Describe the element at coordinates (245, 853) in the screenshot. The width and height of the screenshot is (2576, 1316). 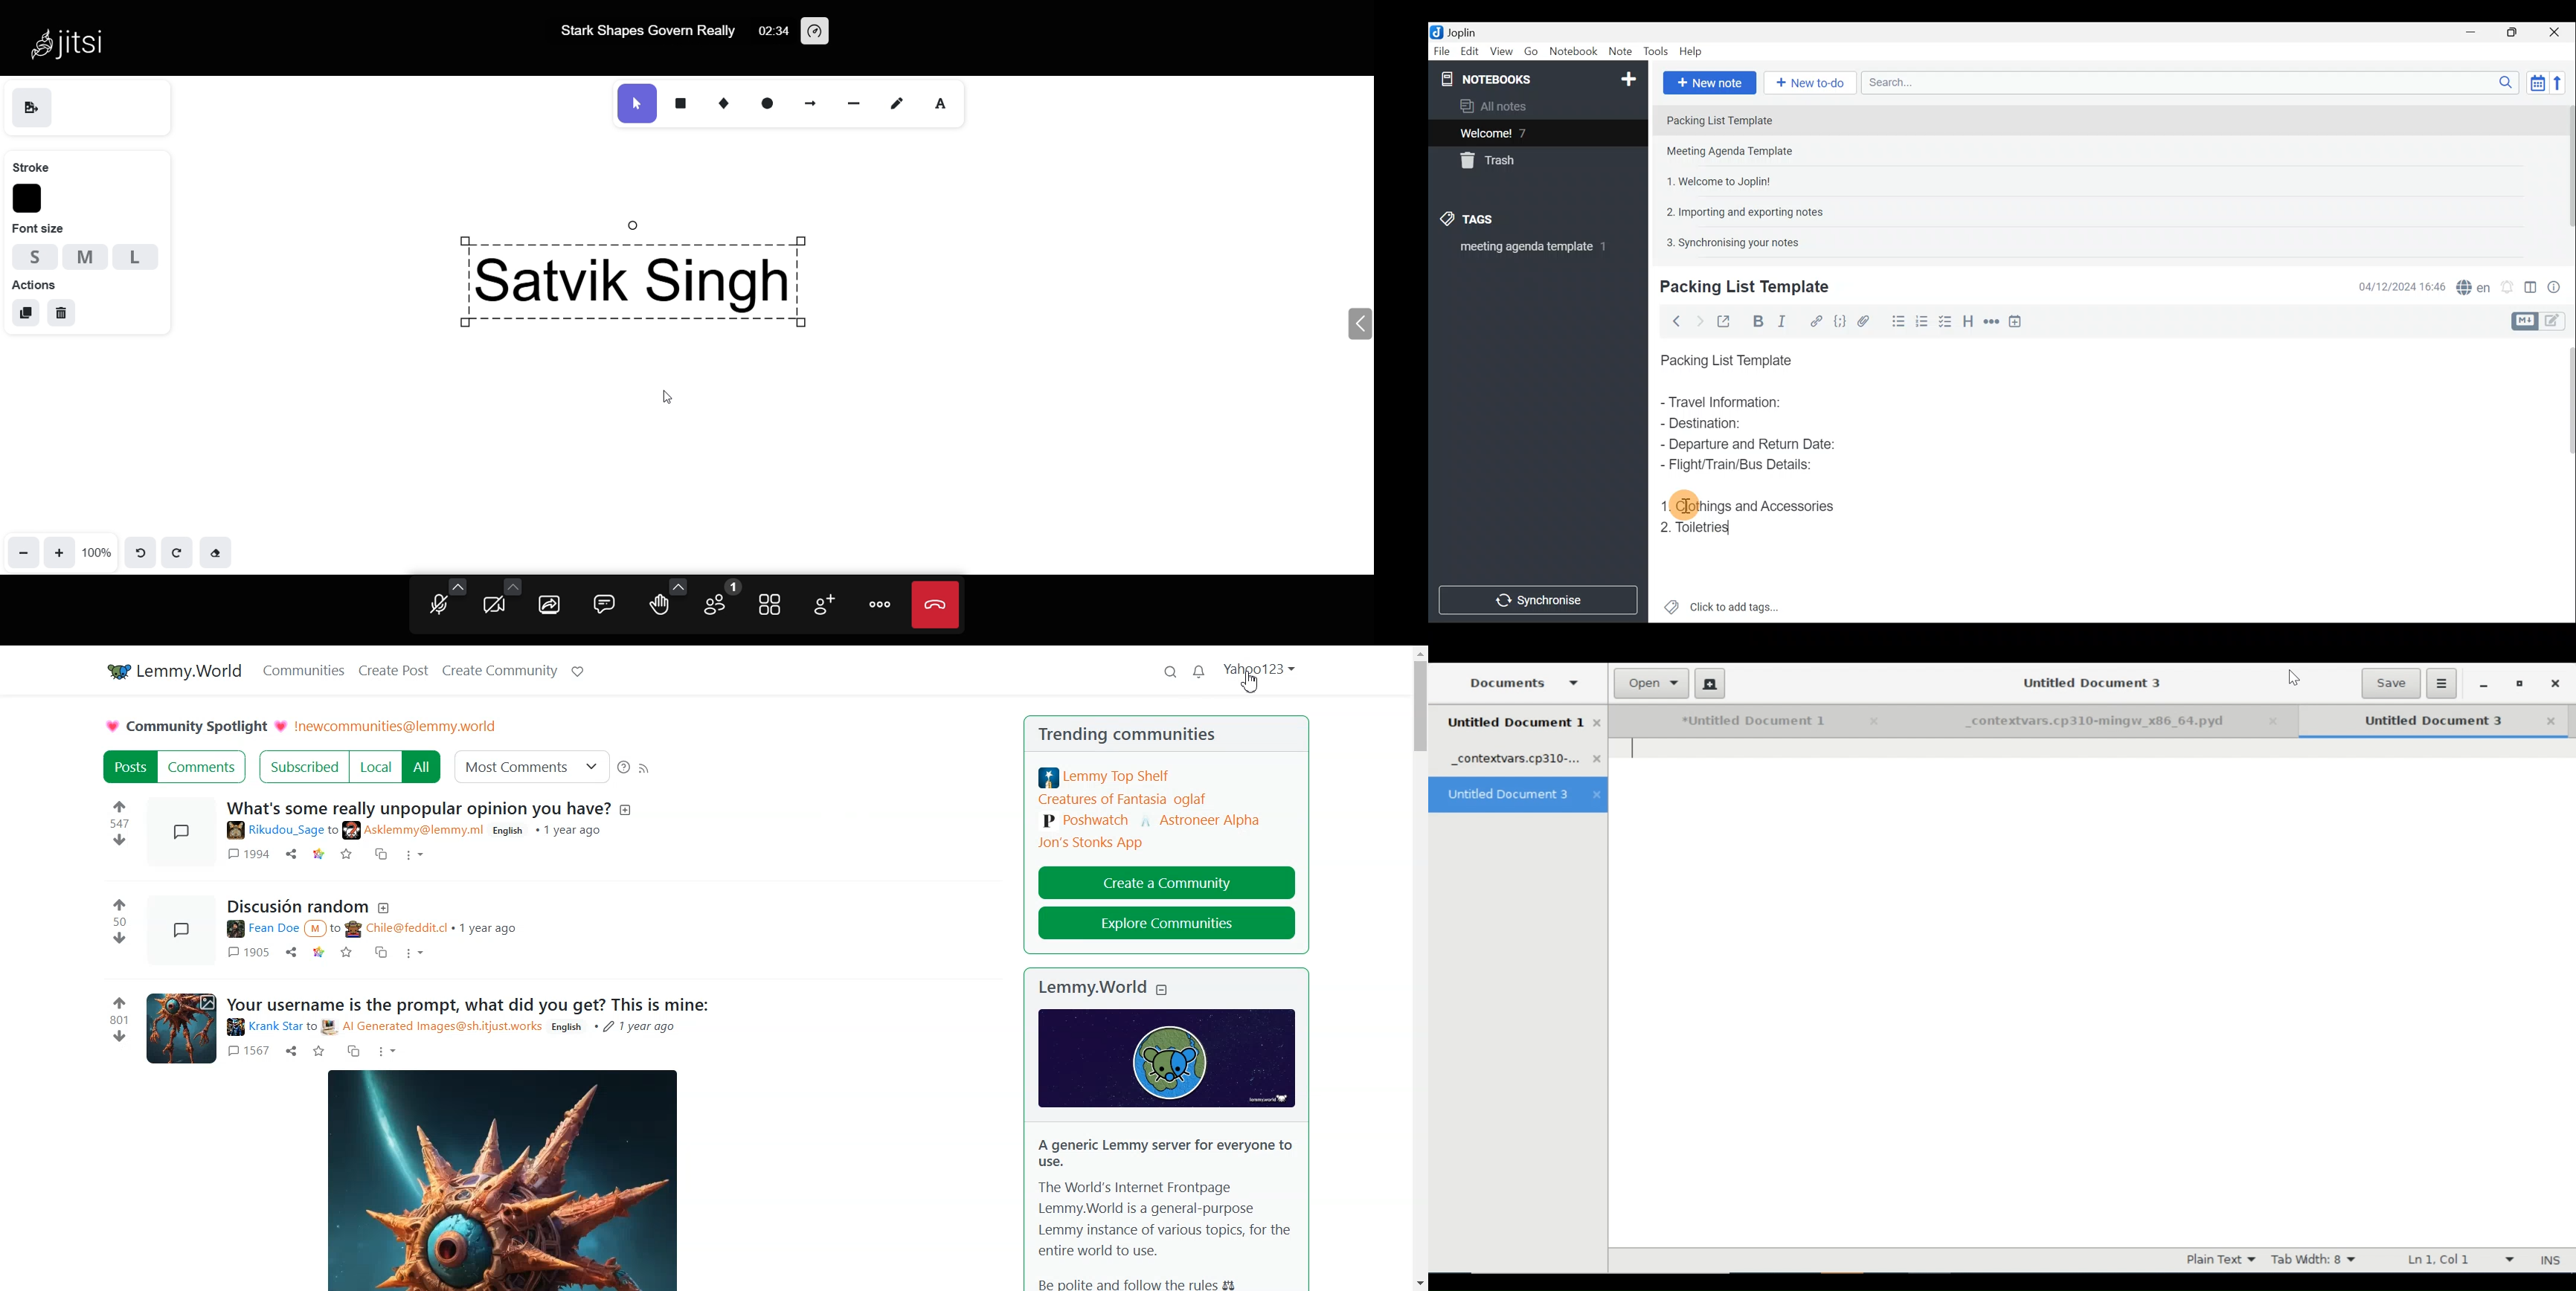
I see `1994 comments` at that location.